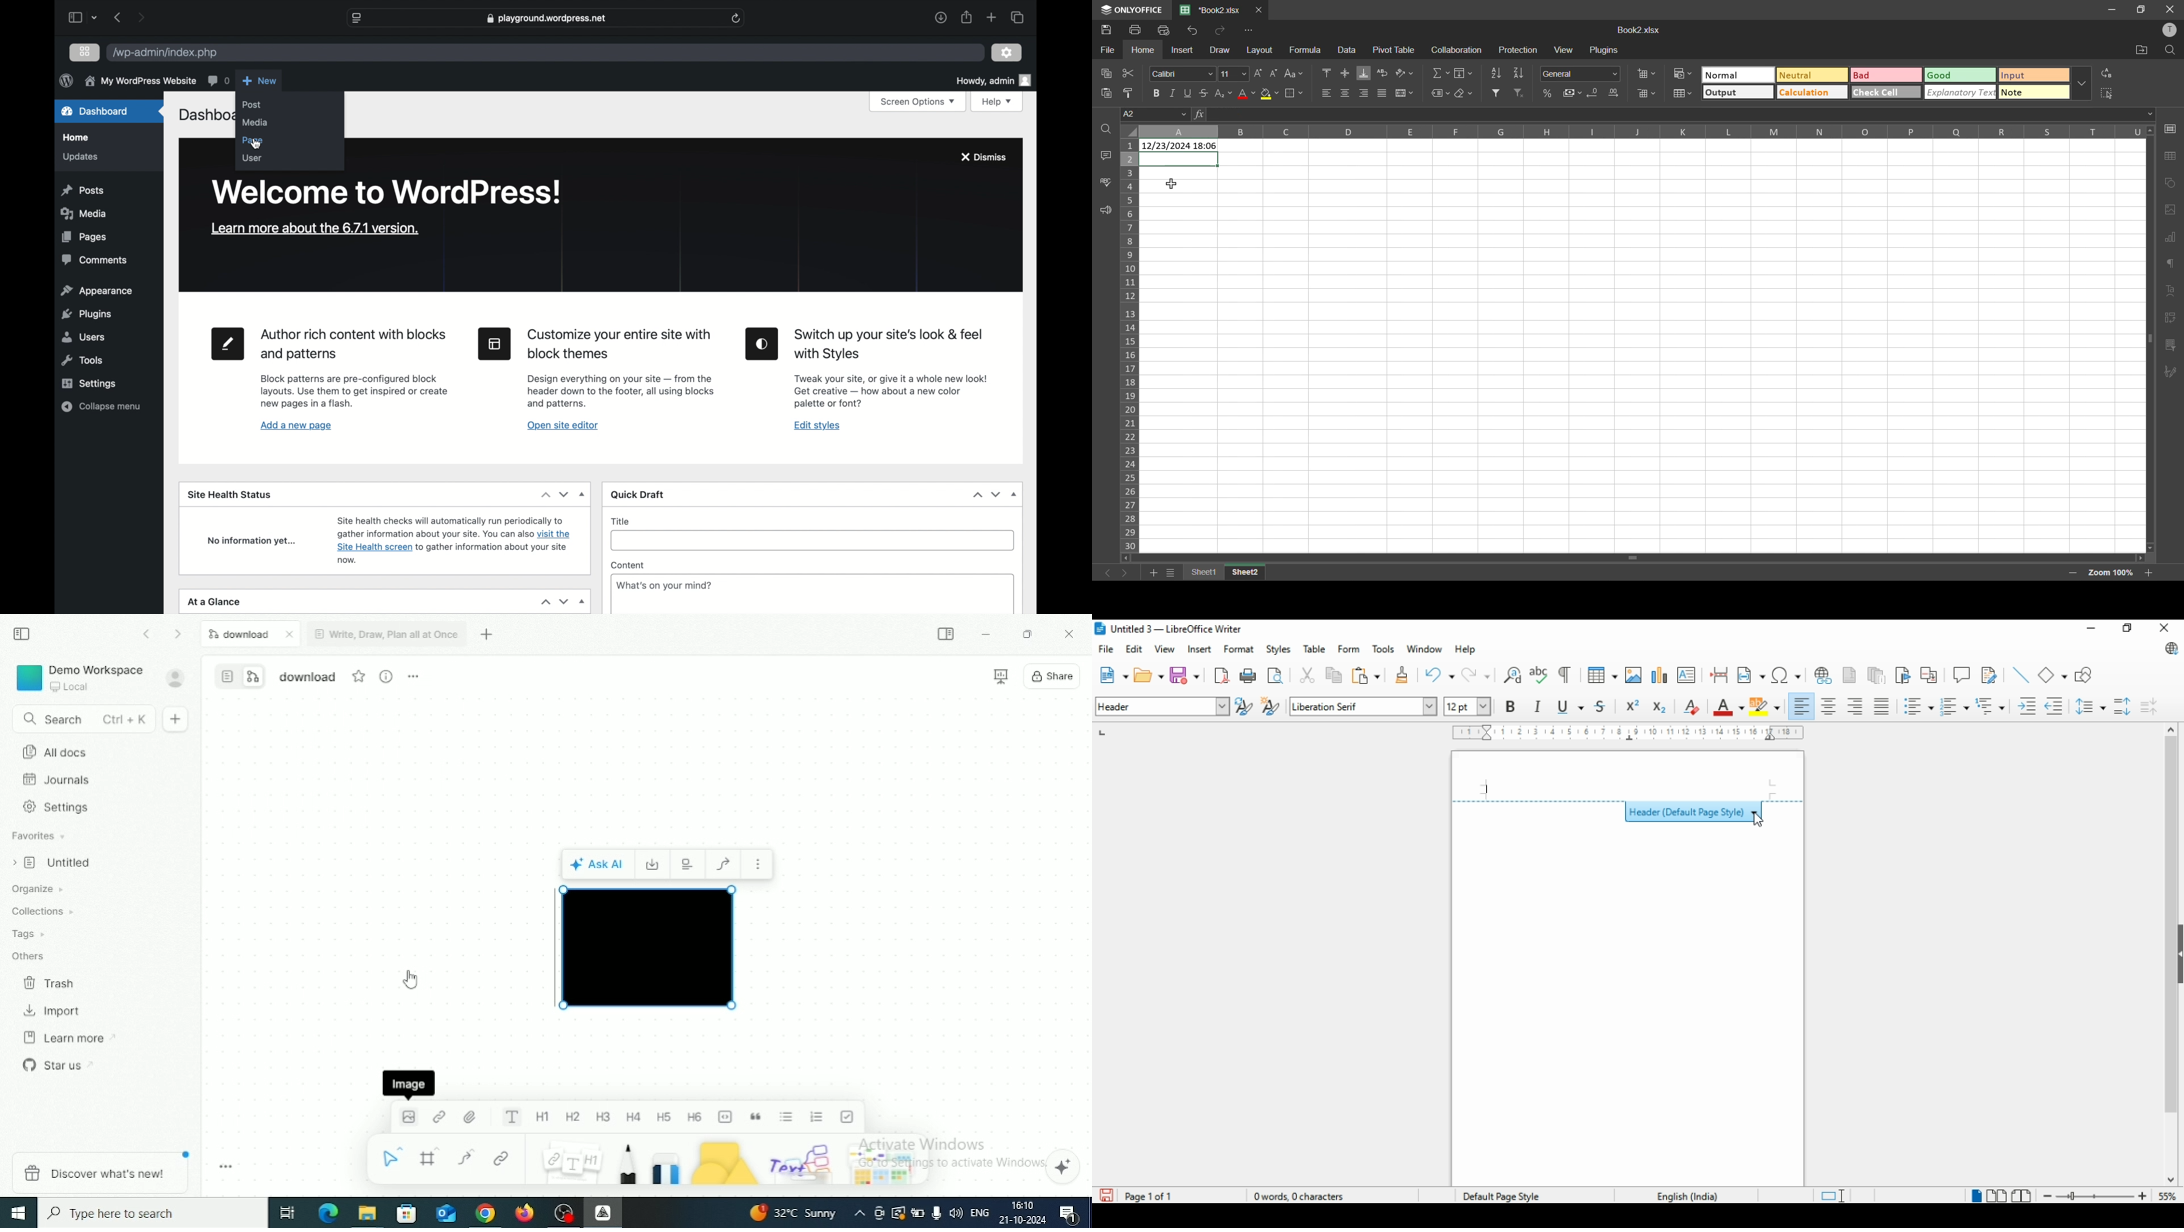 The width and height of the screenshot is (2184, 1232). What do you see at coordinates (1316, 649) in the screenshot?
I see `table` at bounding box center [1316, 649].